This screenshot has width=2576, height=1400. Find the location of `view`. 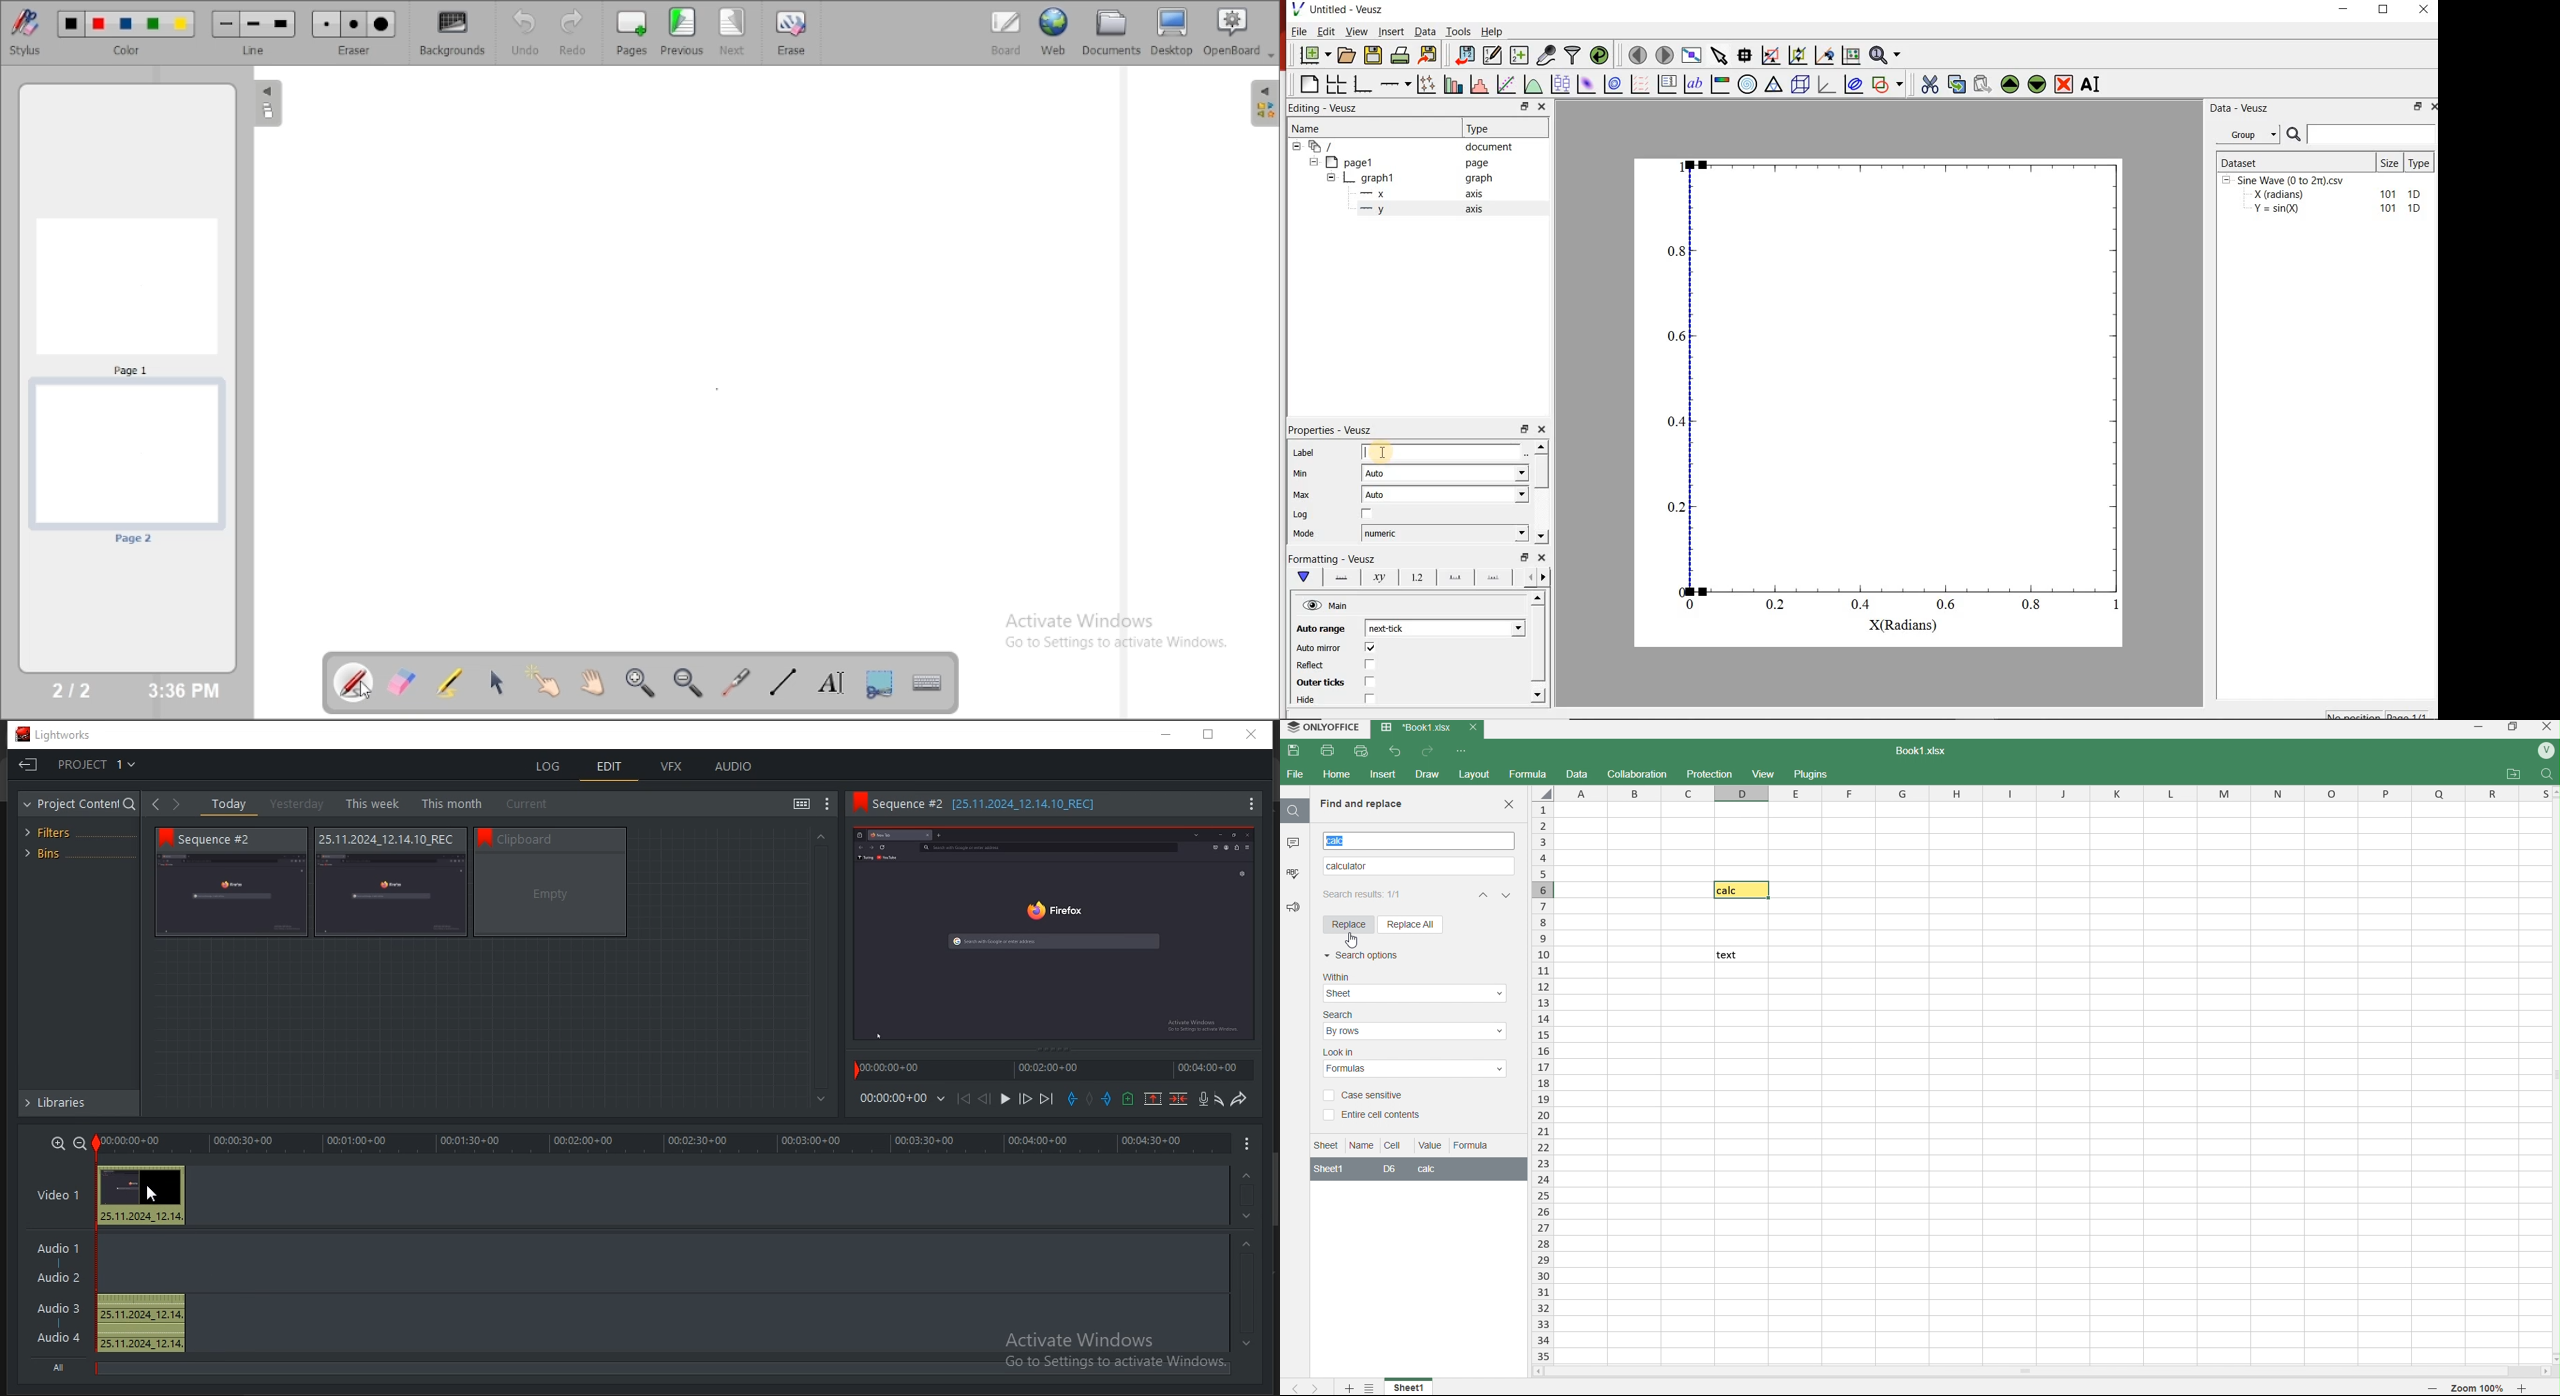

view is located at coordinates (1766, 774).